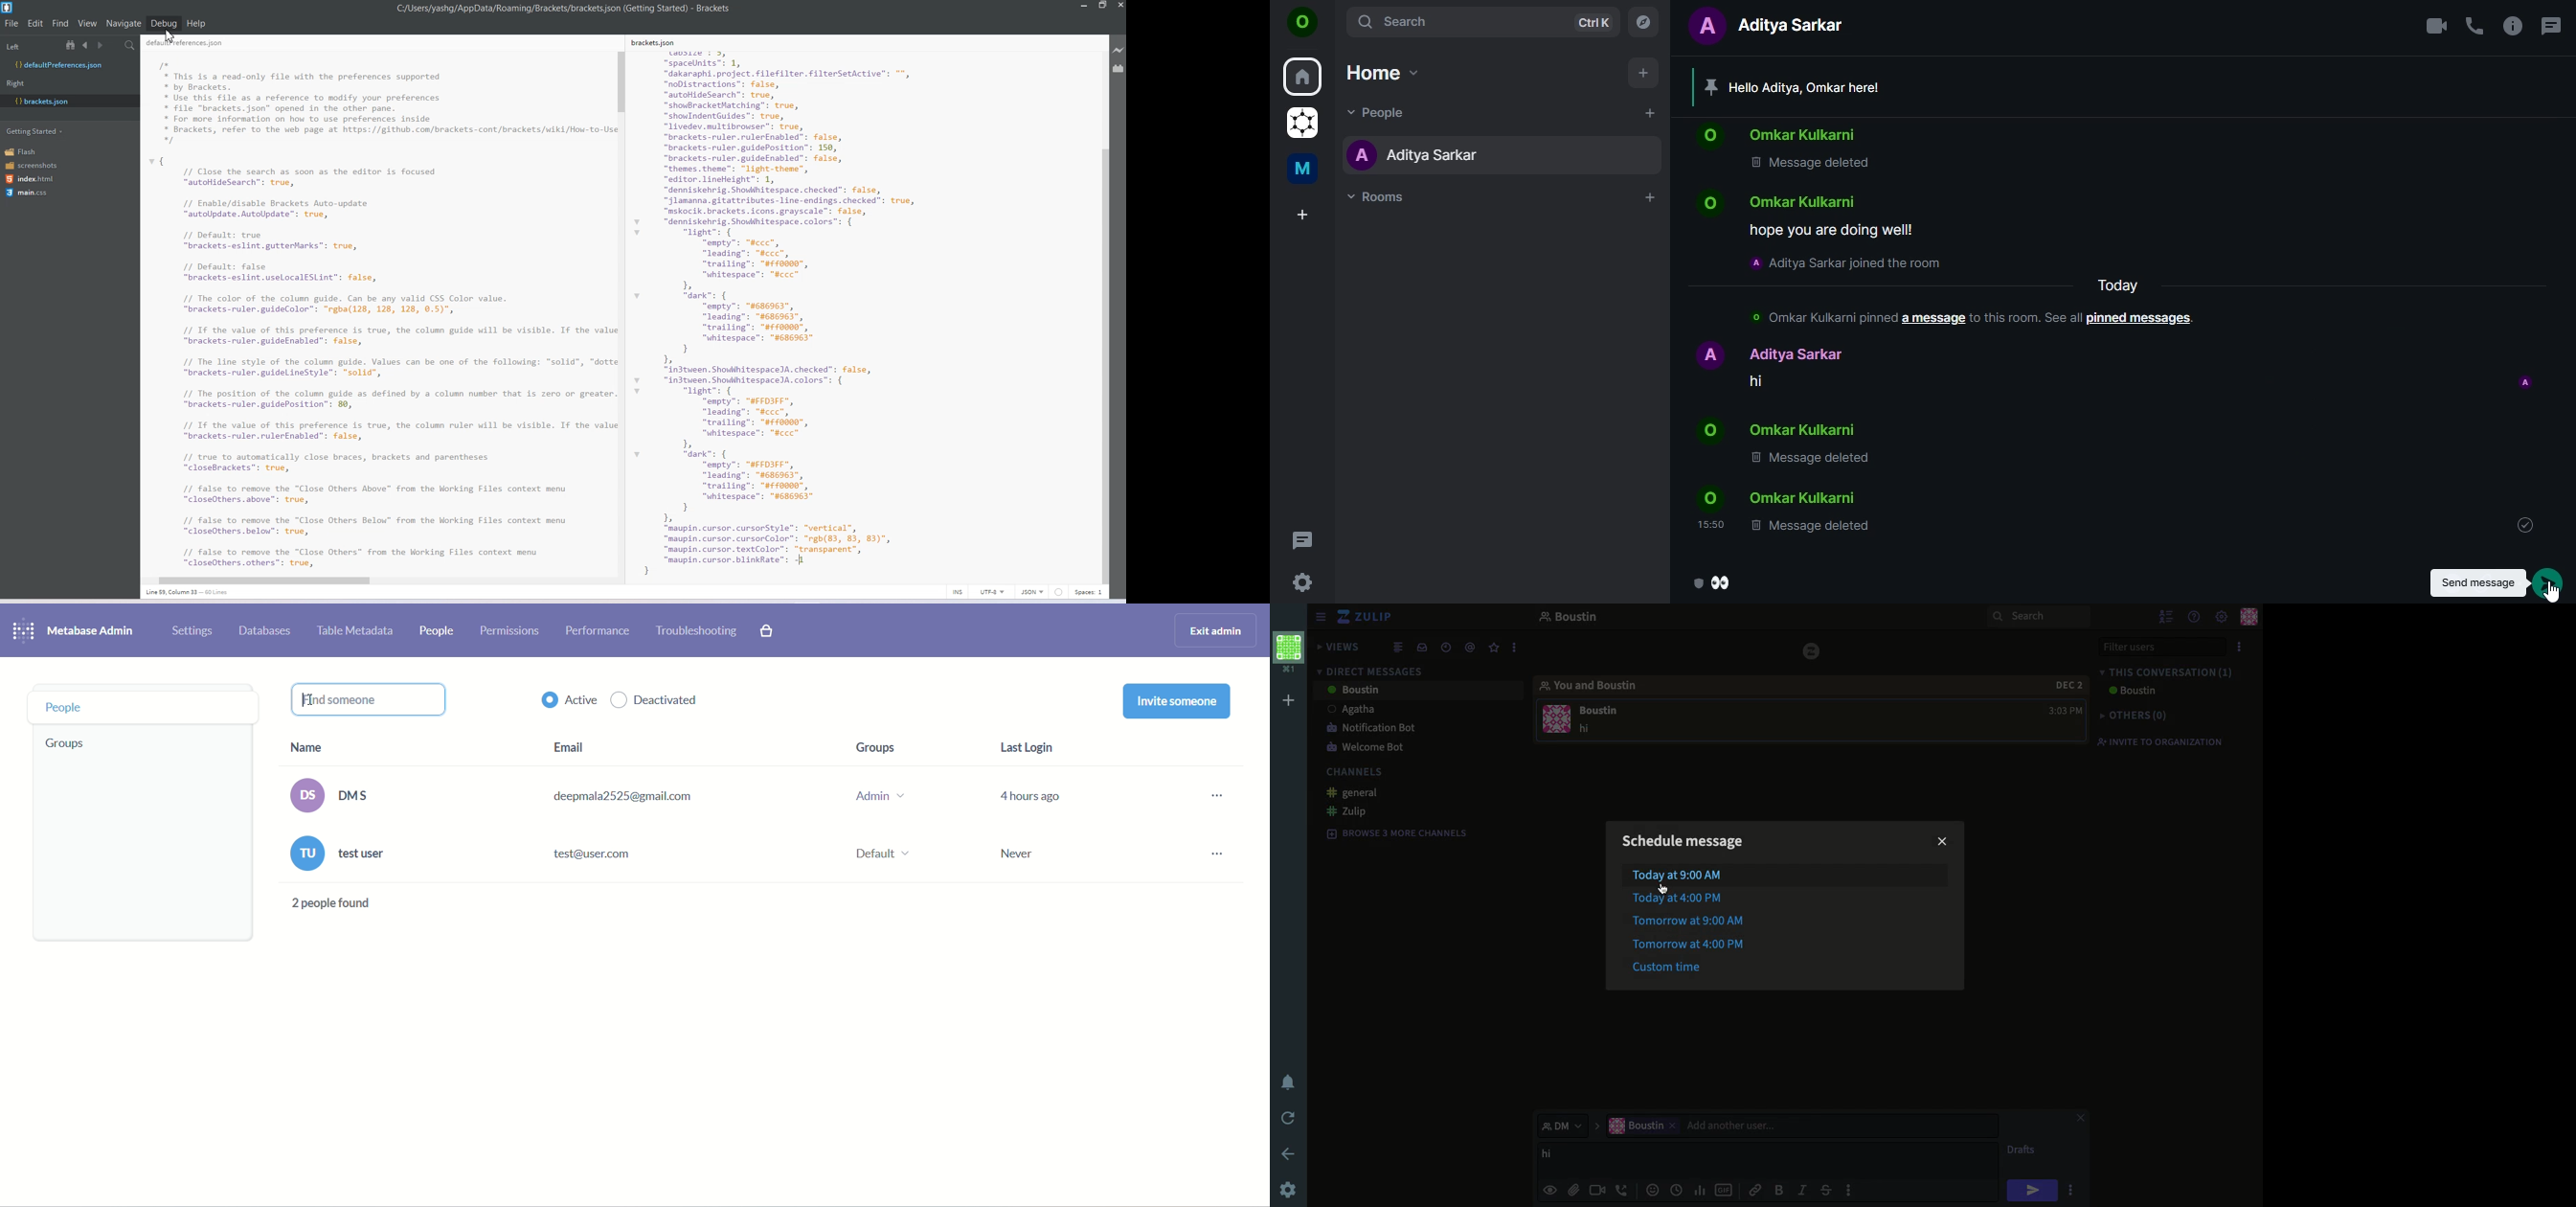 This screenshot has width=2576, height=1232. What do you see at coordinates (2240, 647) in the screenshot?
I see `options` at bounding box center [2240, 647].